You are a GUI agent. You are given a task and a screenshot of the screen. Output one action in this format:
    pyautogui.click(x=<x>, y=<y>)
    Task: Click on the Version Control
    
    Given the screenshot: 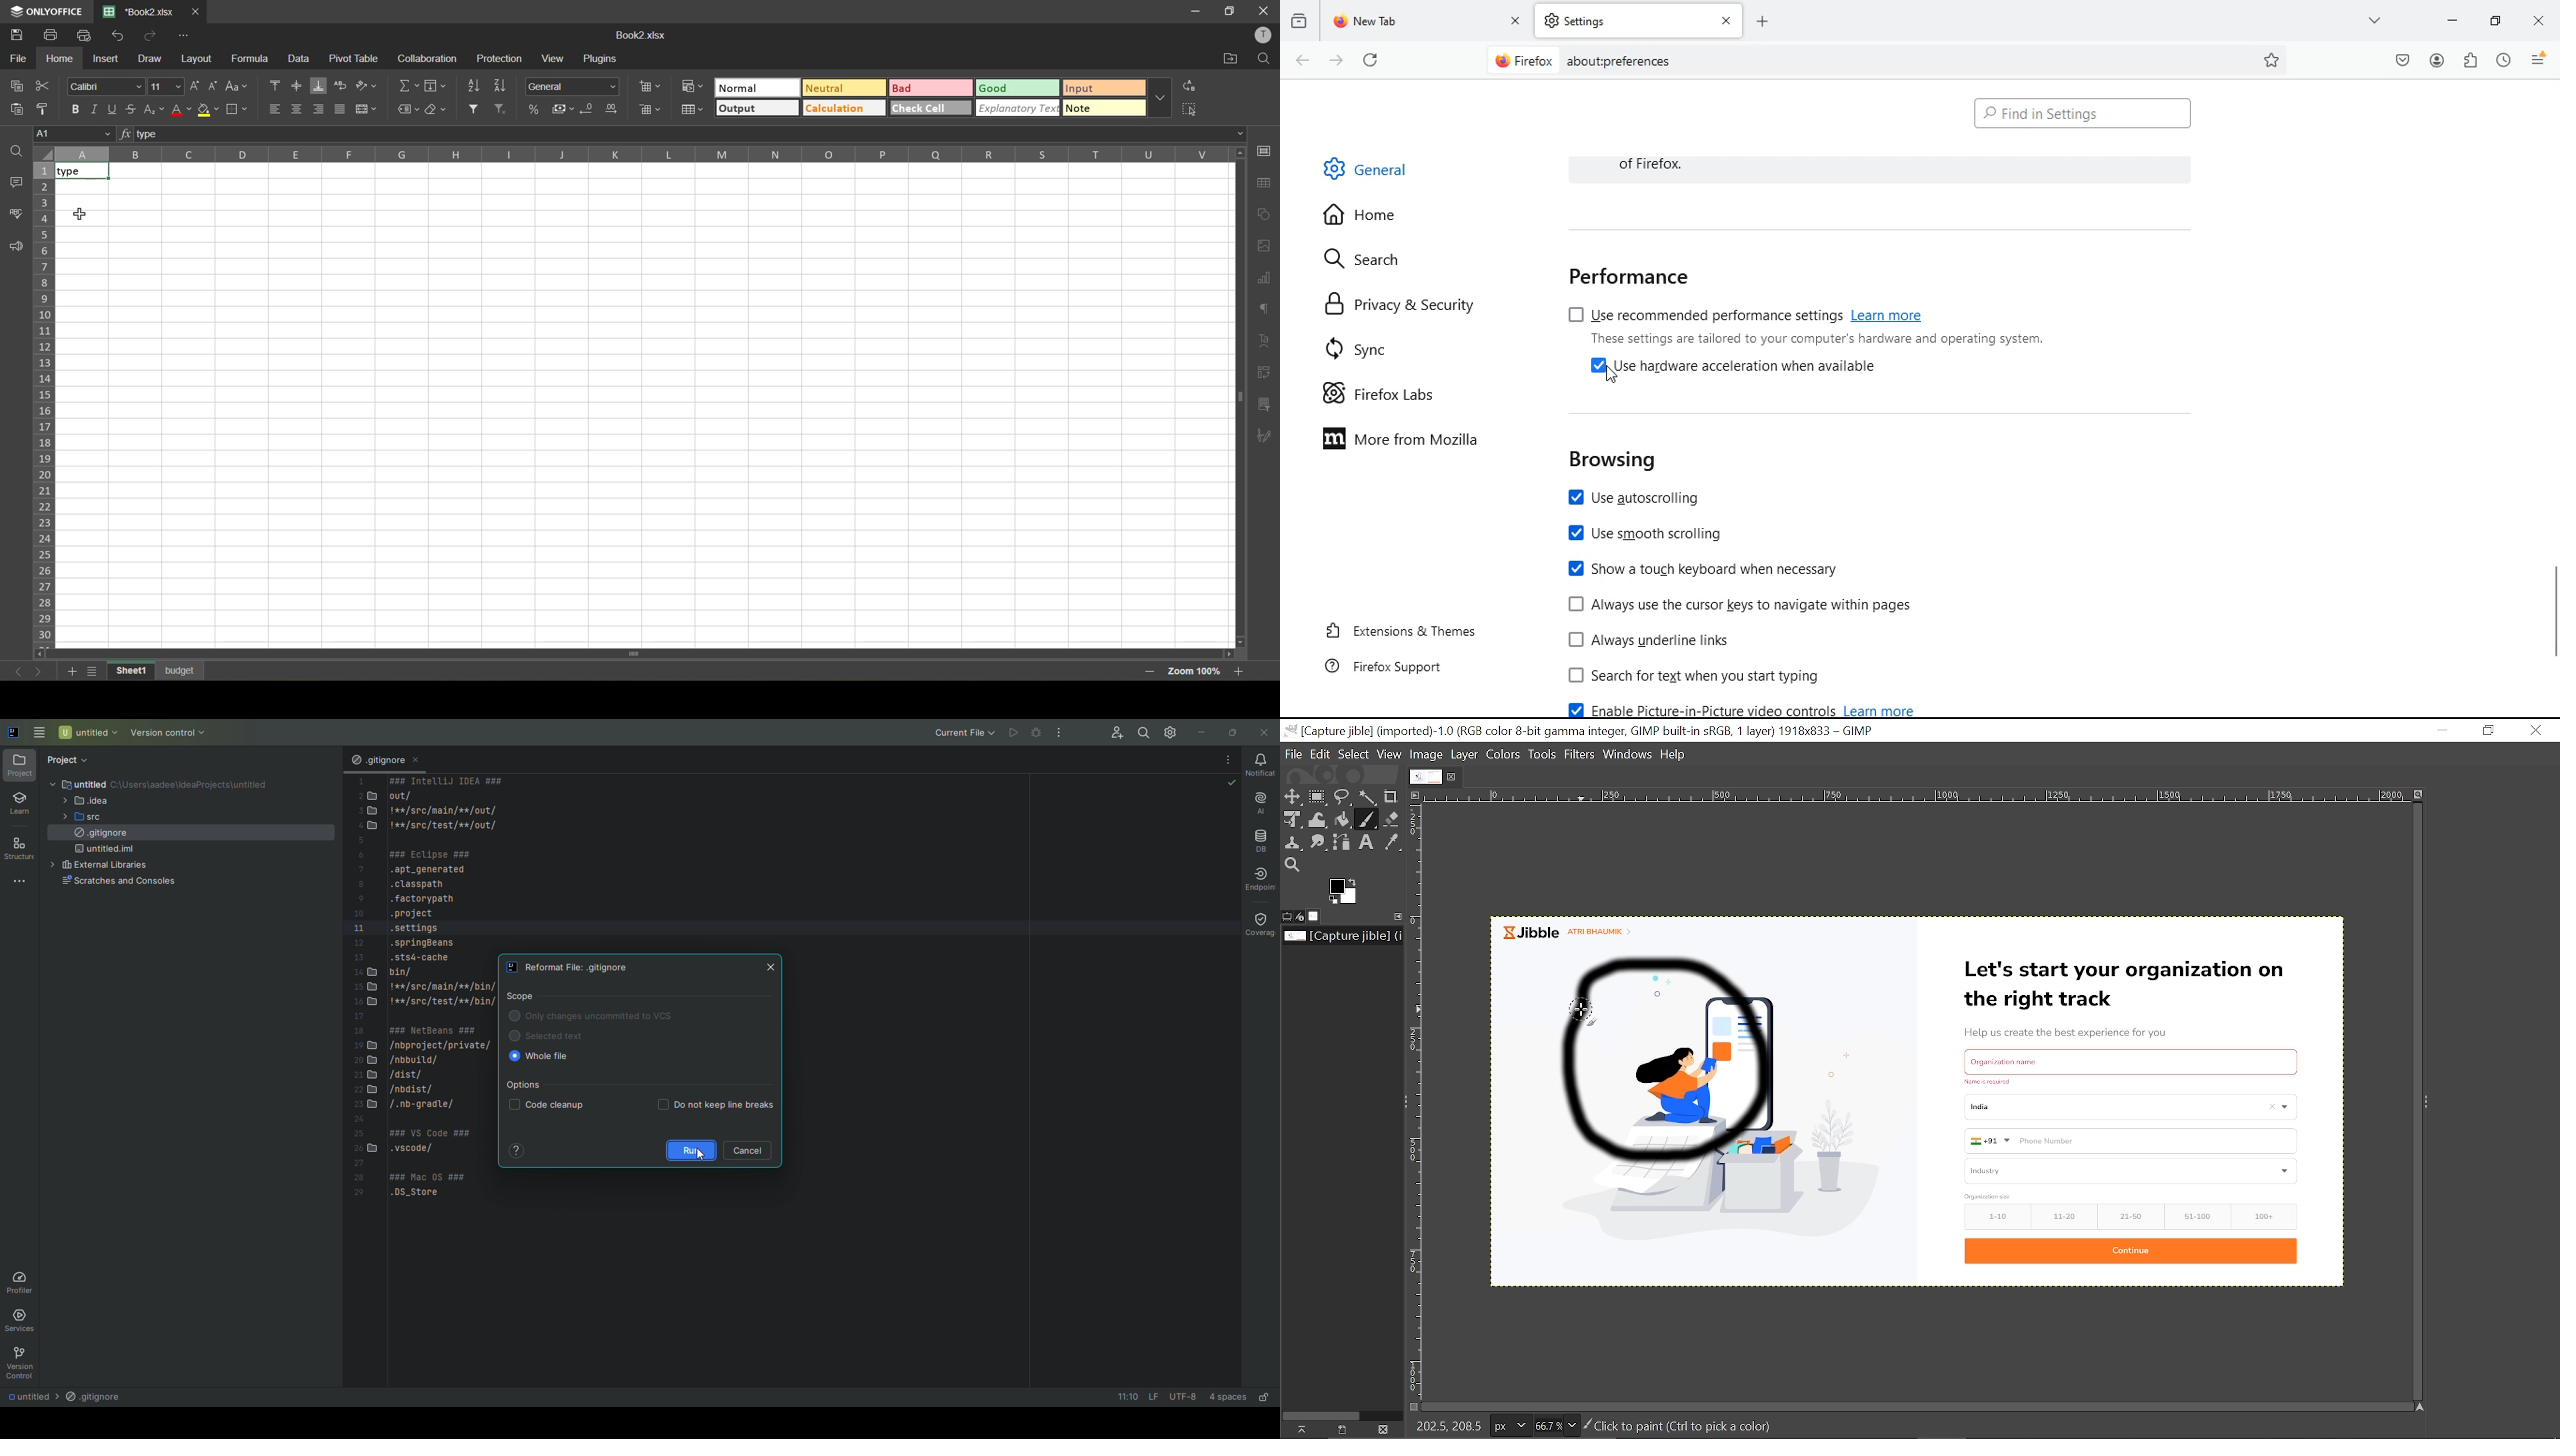 What is the action you would take?
    pyautogui.click(x=21, y=1362)
    